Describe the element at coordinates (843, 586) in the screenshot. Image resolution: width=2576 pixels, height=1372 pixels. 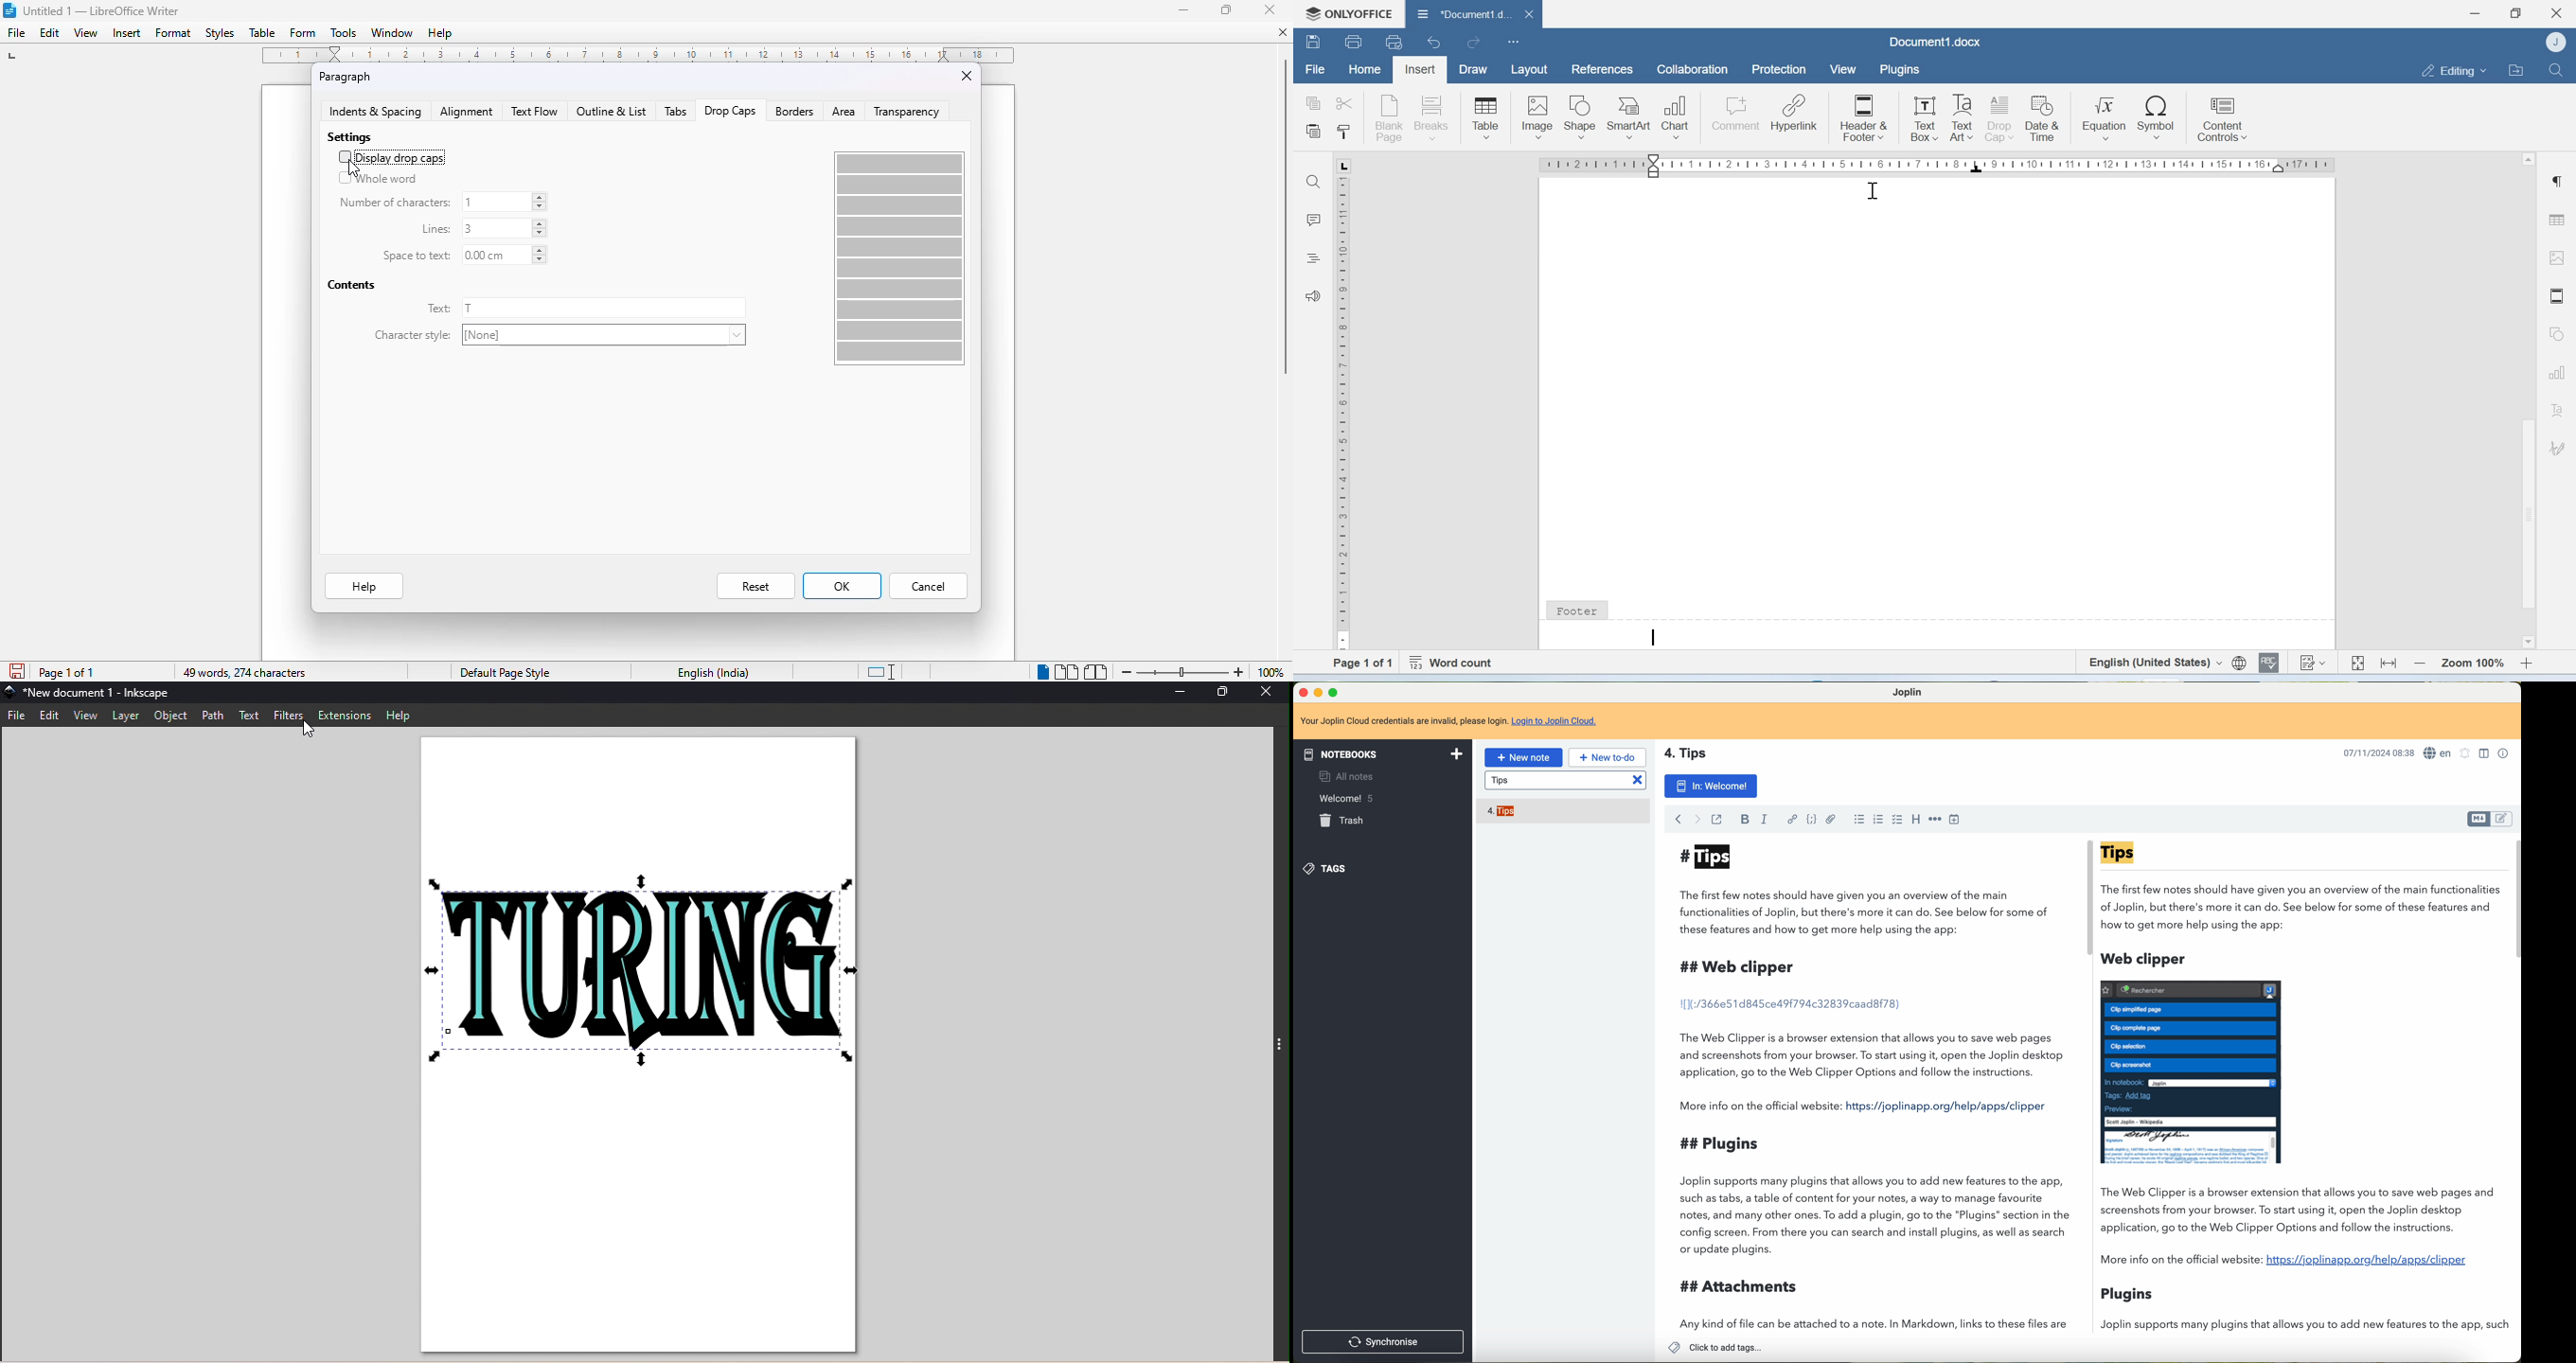
I see `OK` at that location.